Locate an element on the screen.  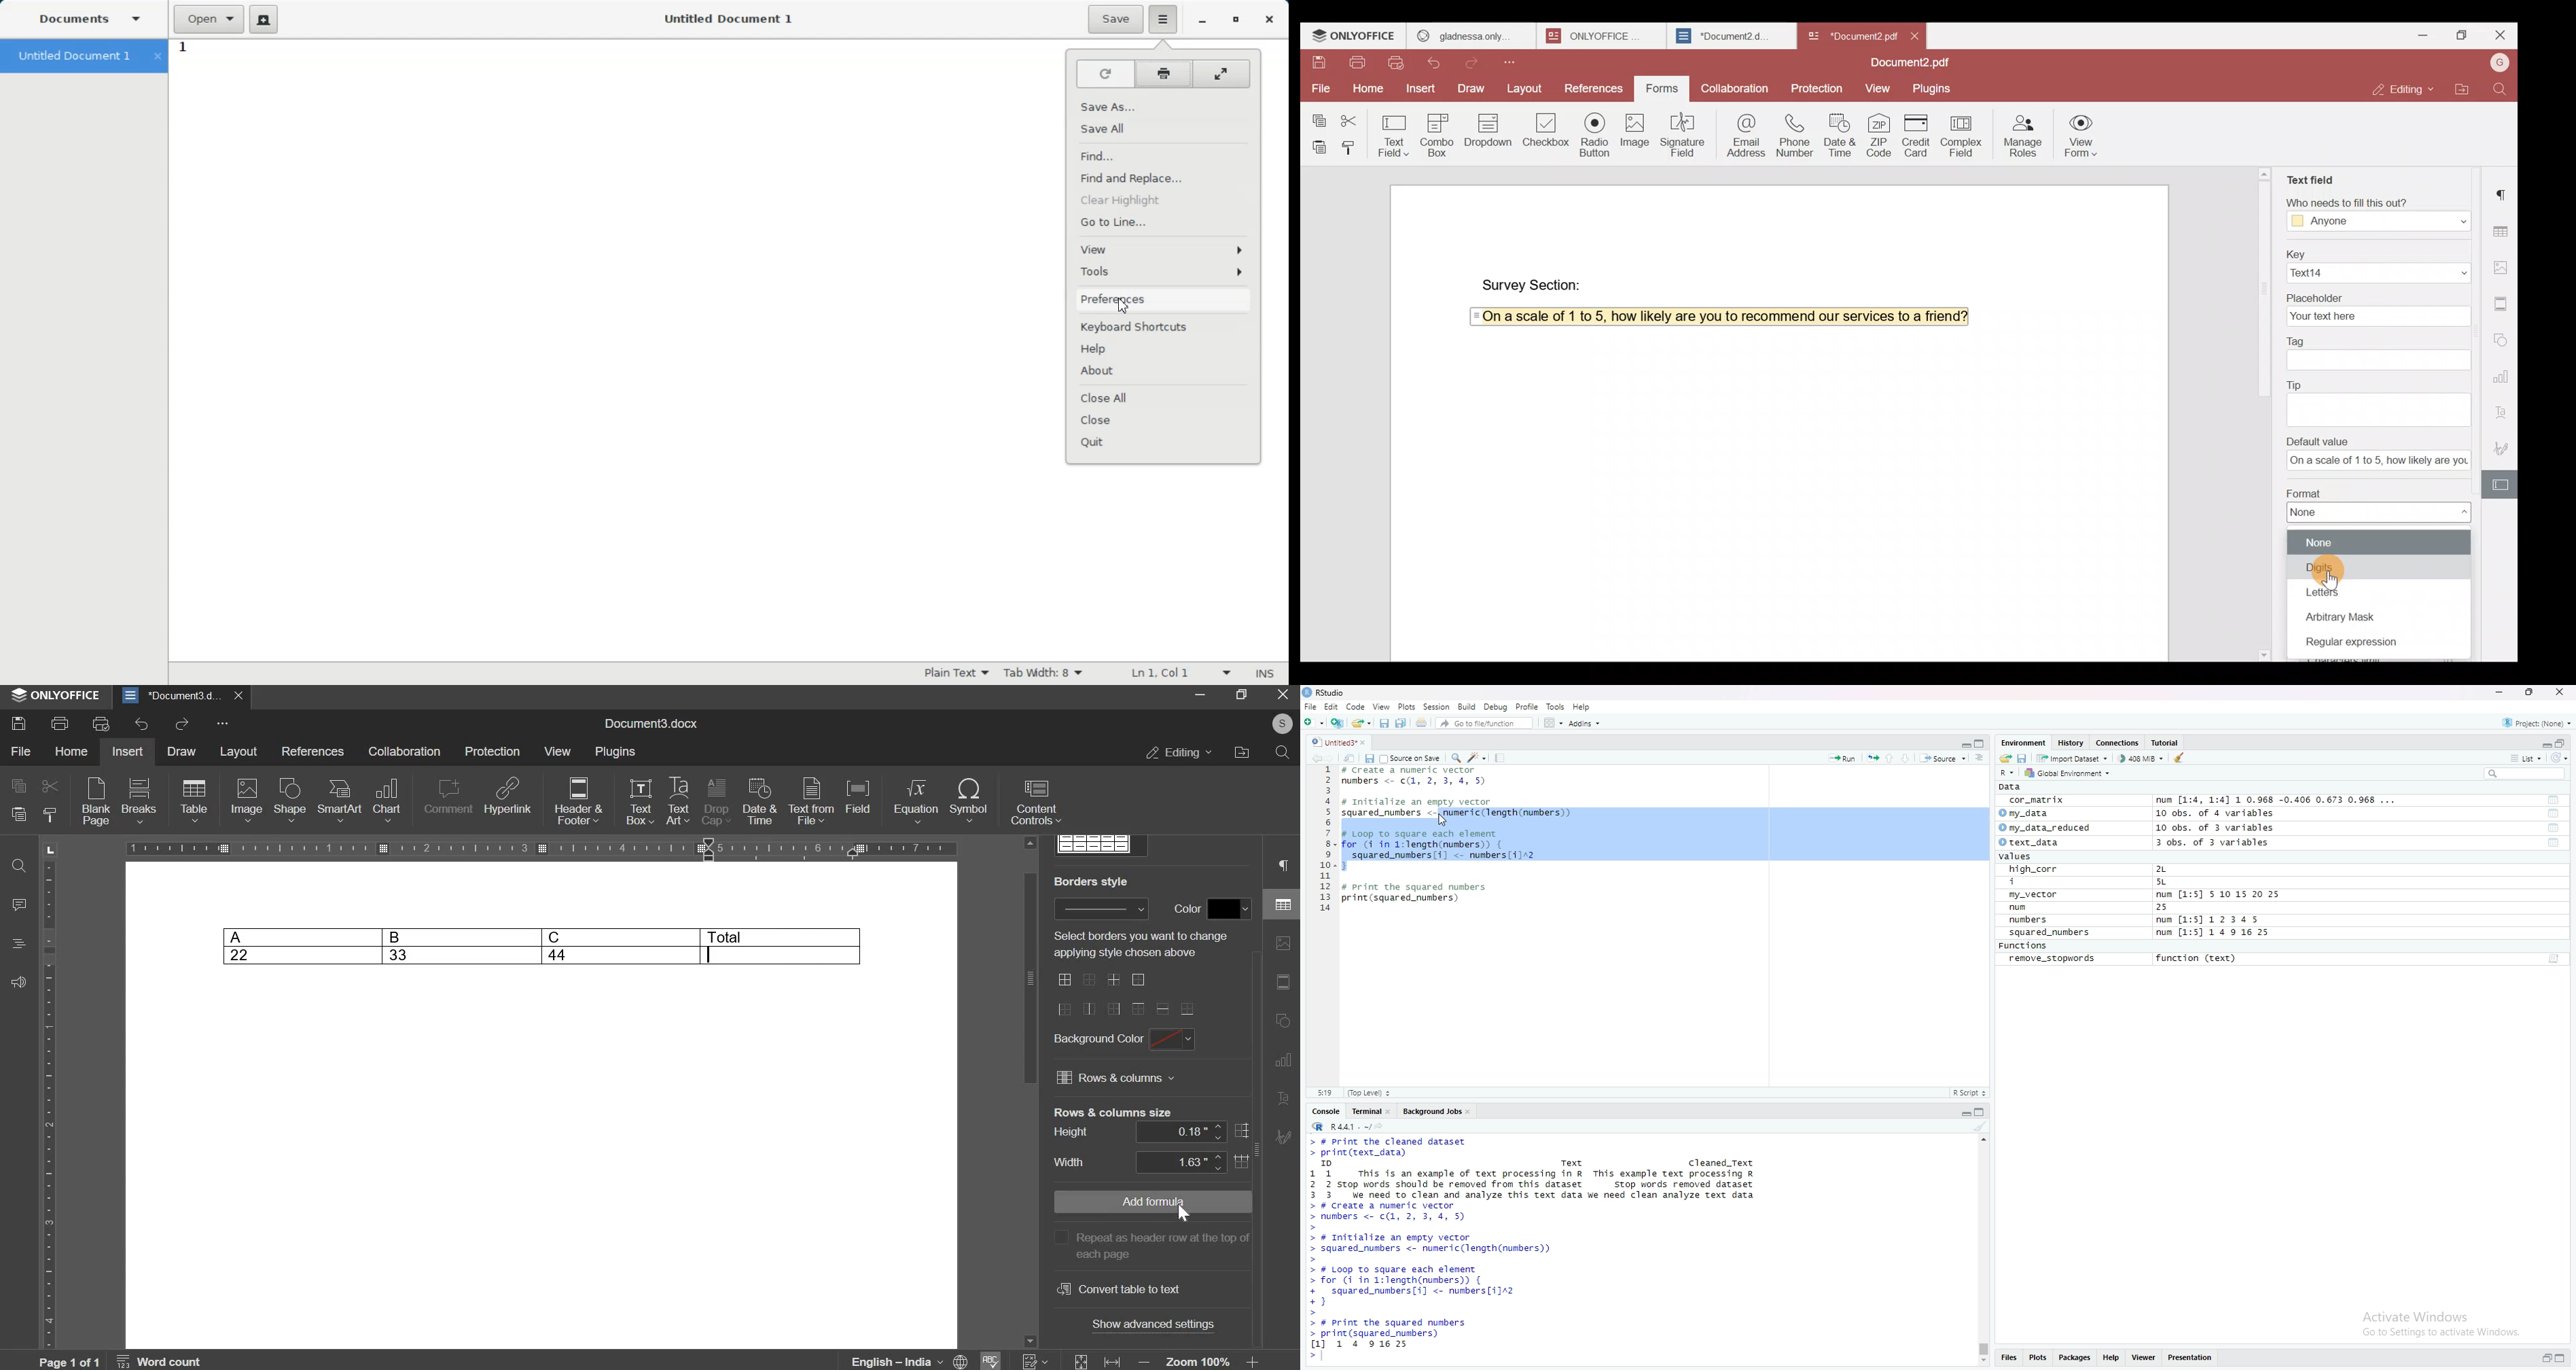
scrollbar down is located at coordinates (1982, 1362).